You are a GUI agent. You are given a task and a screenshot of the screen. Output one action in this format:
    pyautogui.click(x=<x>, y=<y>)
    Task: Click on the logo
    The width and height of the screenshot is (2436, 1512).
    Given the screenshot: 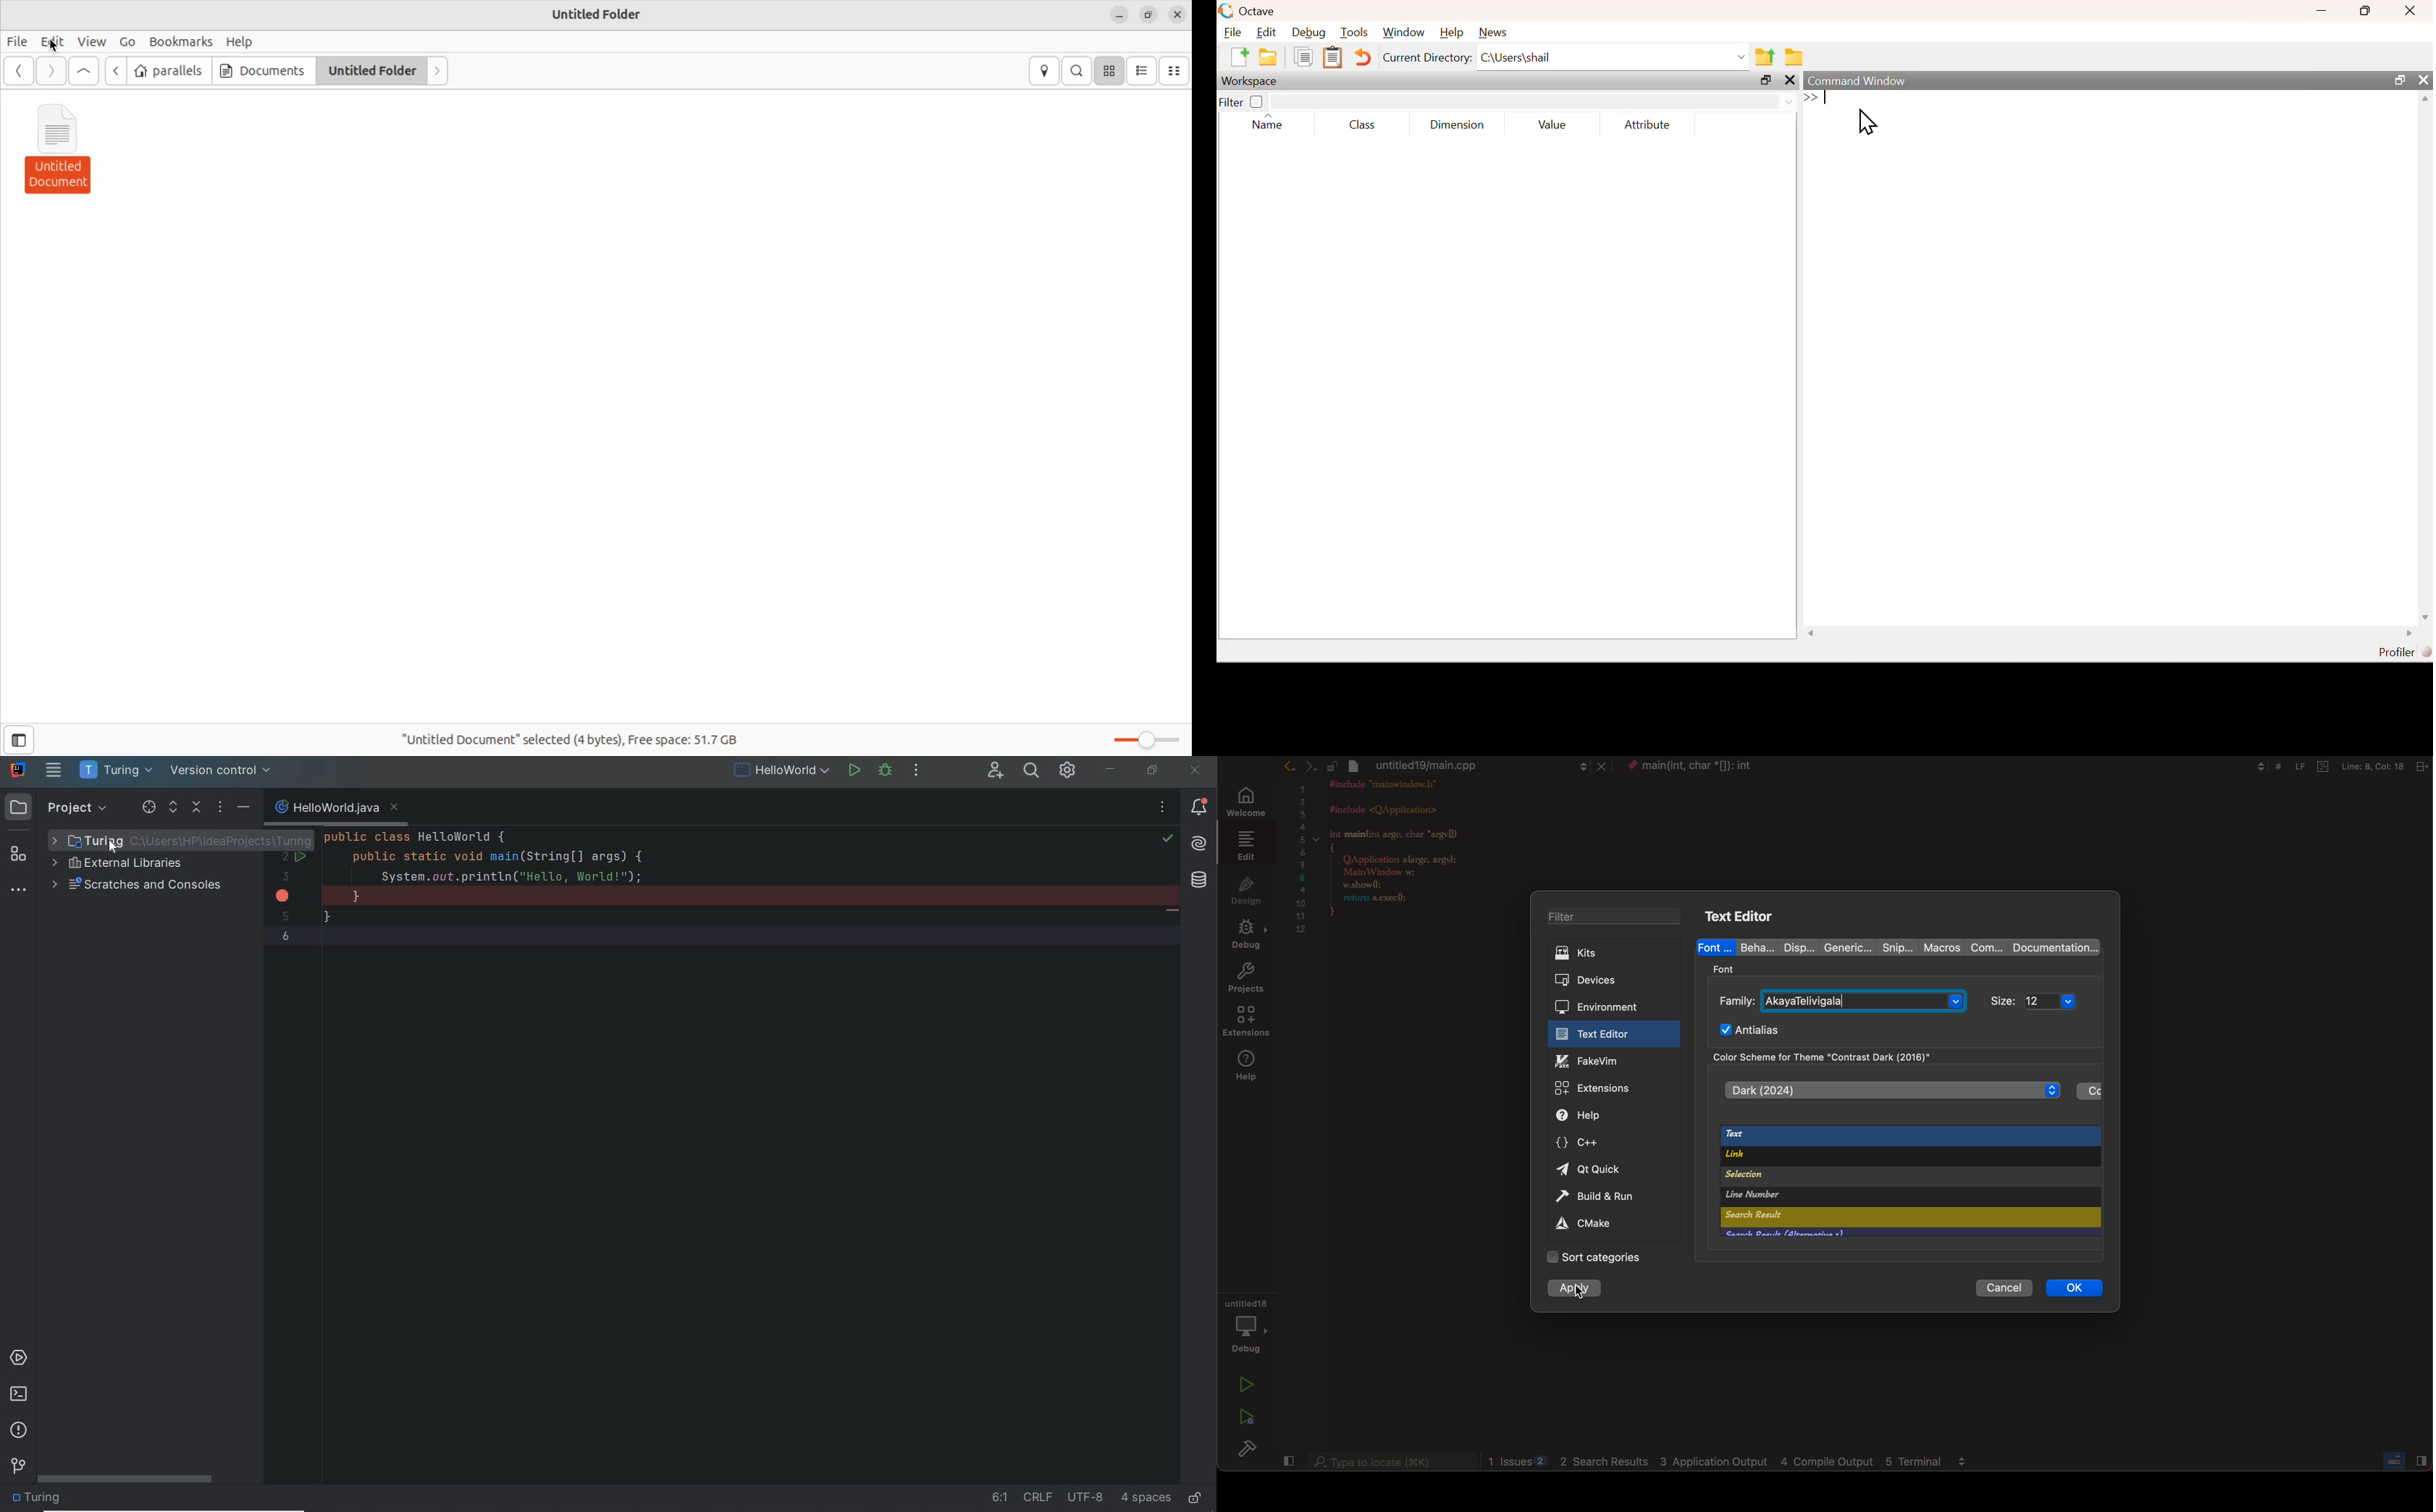 What is the action you would take?
    pyautogui.click(x=1227, y=12)
    